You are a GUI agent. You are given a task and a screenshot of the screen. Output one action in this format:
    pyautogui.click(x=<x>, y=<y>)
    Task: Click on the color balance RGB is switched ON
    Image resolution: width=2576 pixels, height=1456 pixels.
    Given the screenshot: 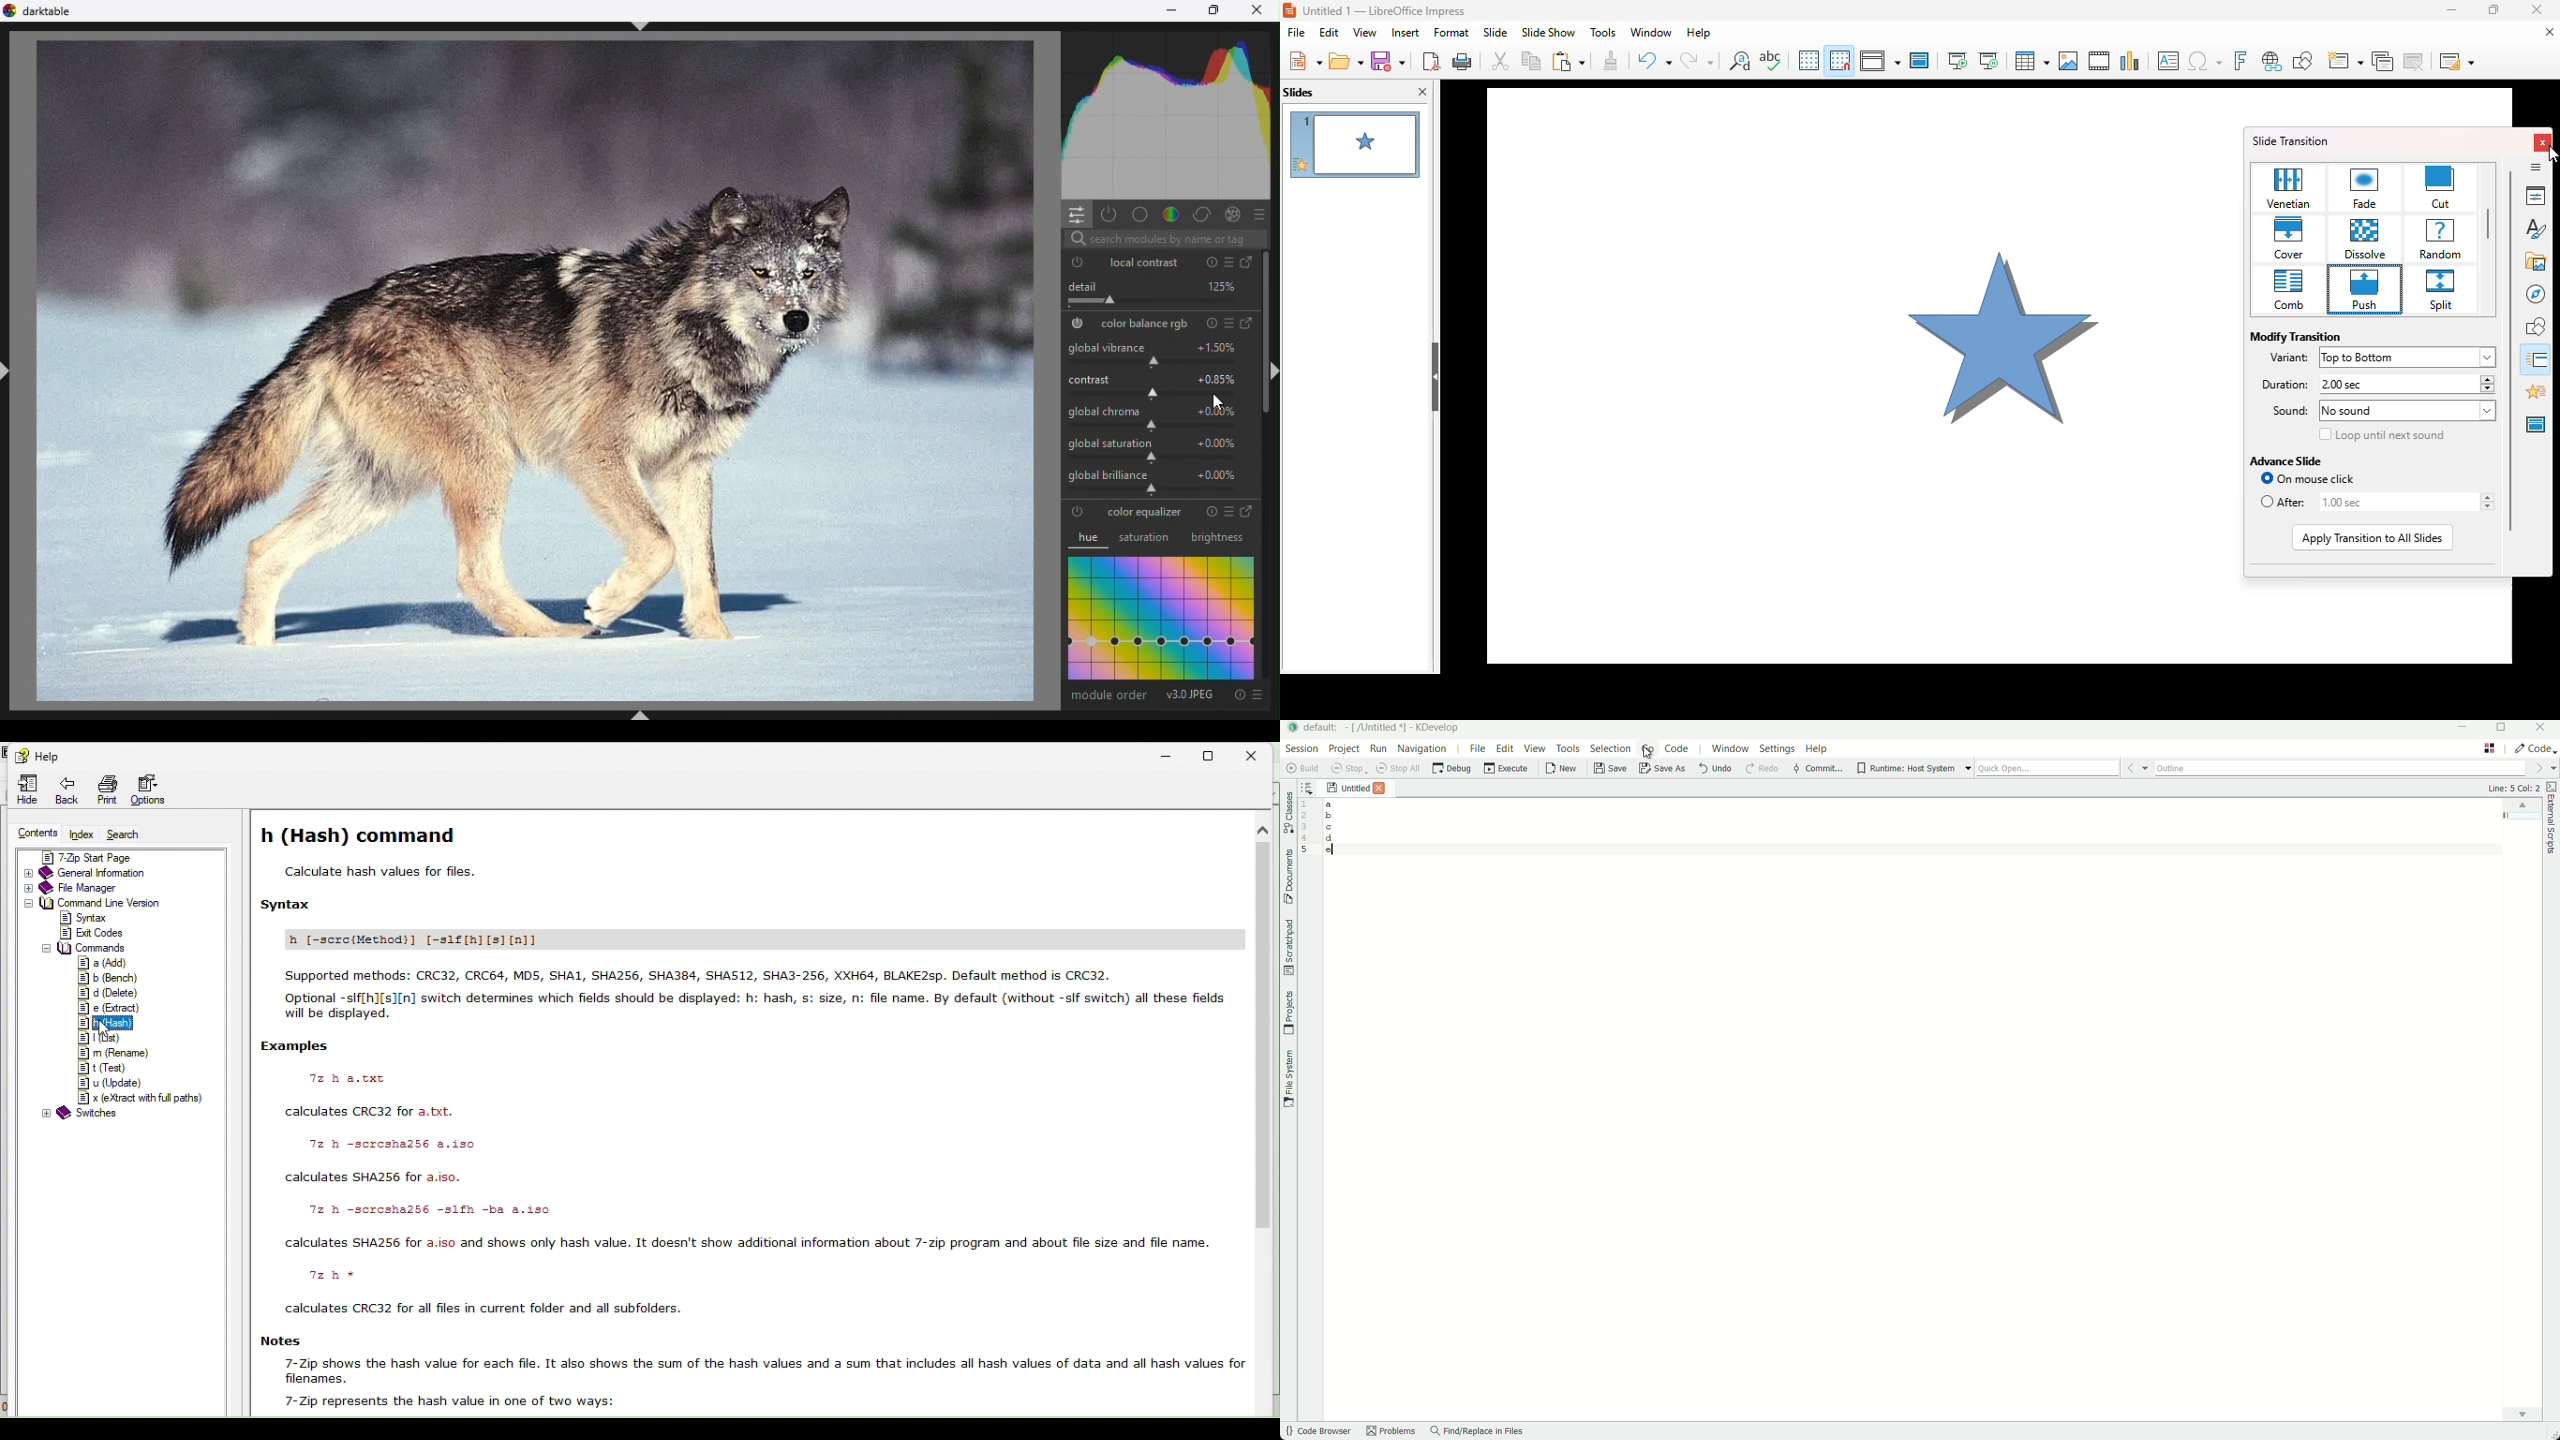 What is the action you would take?
    pyautogui.click(x=1078, y=324)
    